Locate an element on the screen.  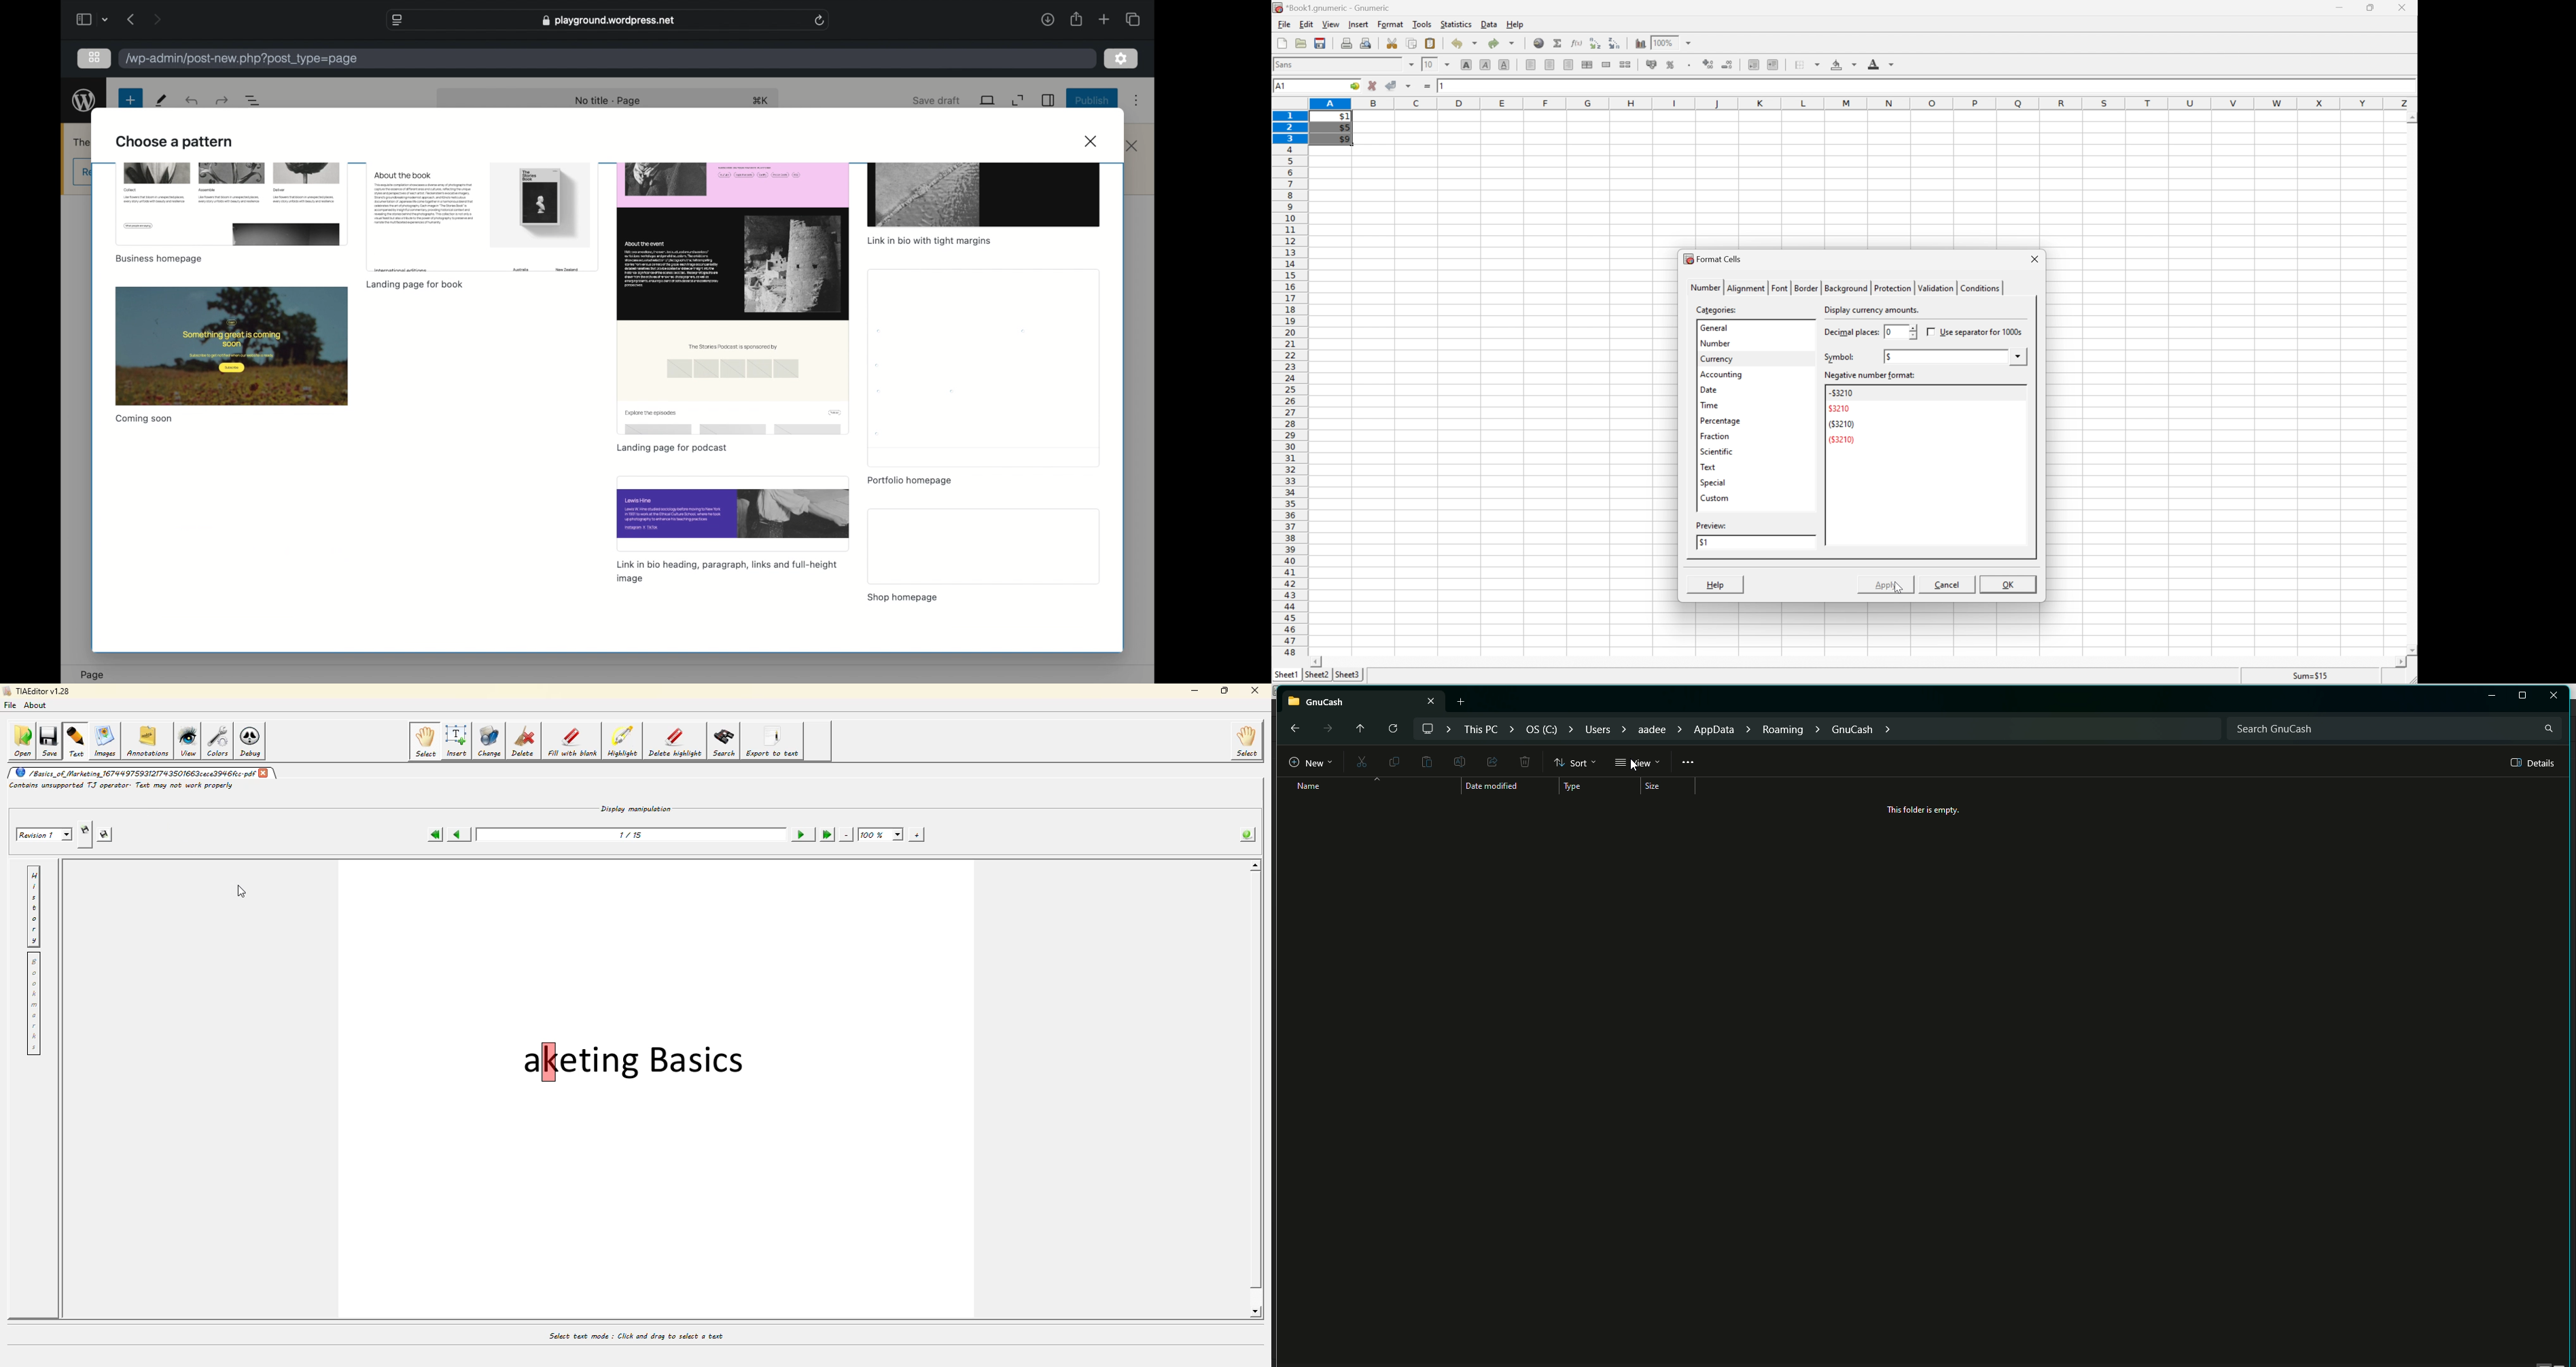
Folder empty prompt is located at coordinates (1926, 810).